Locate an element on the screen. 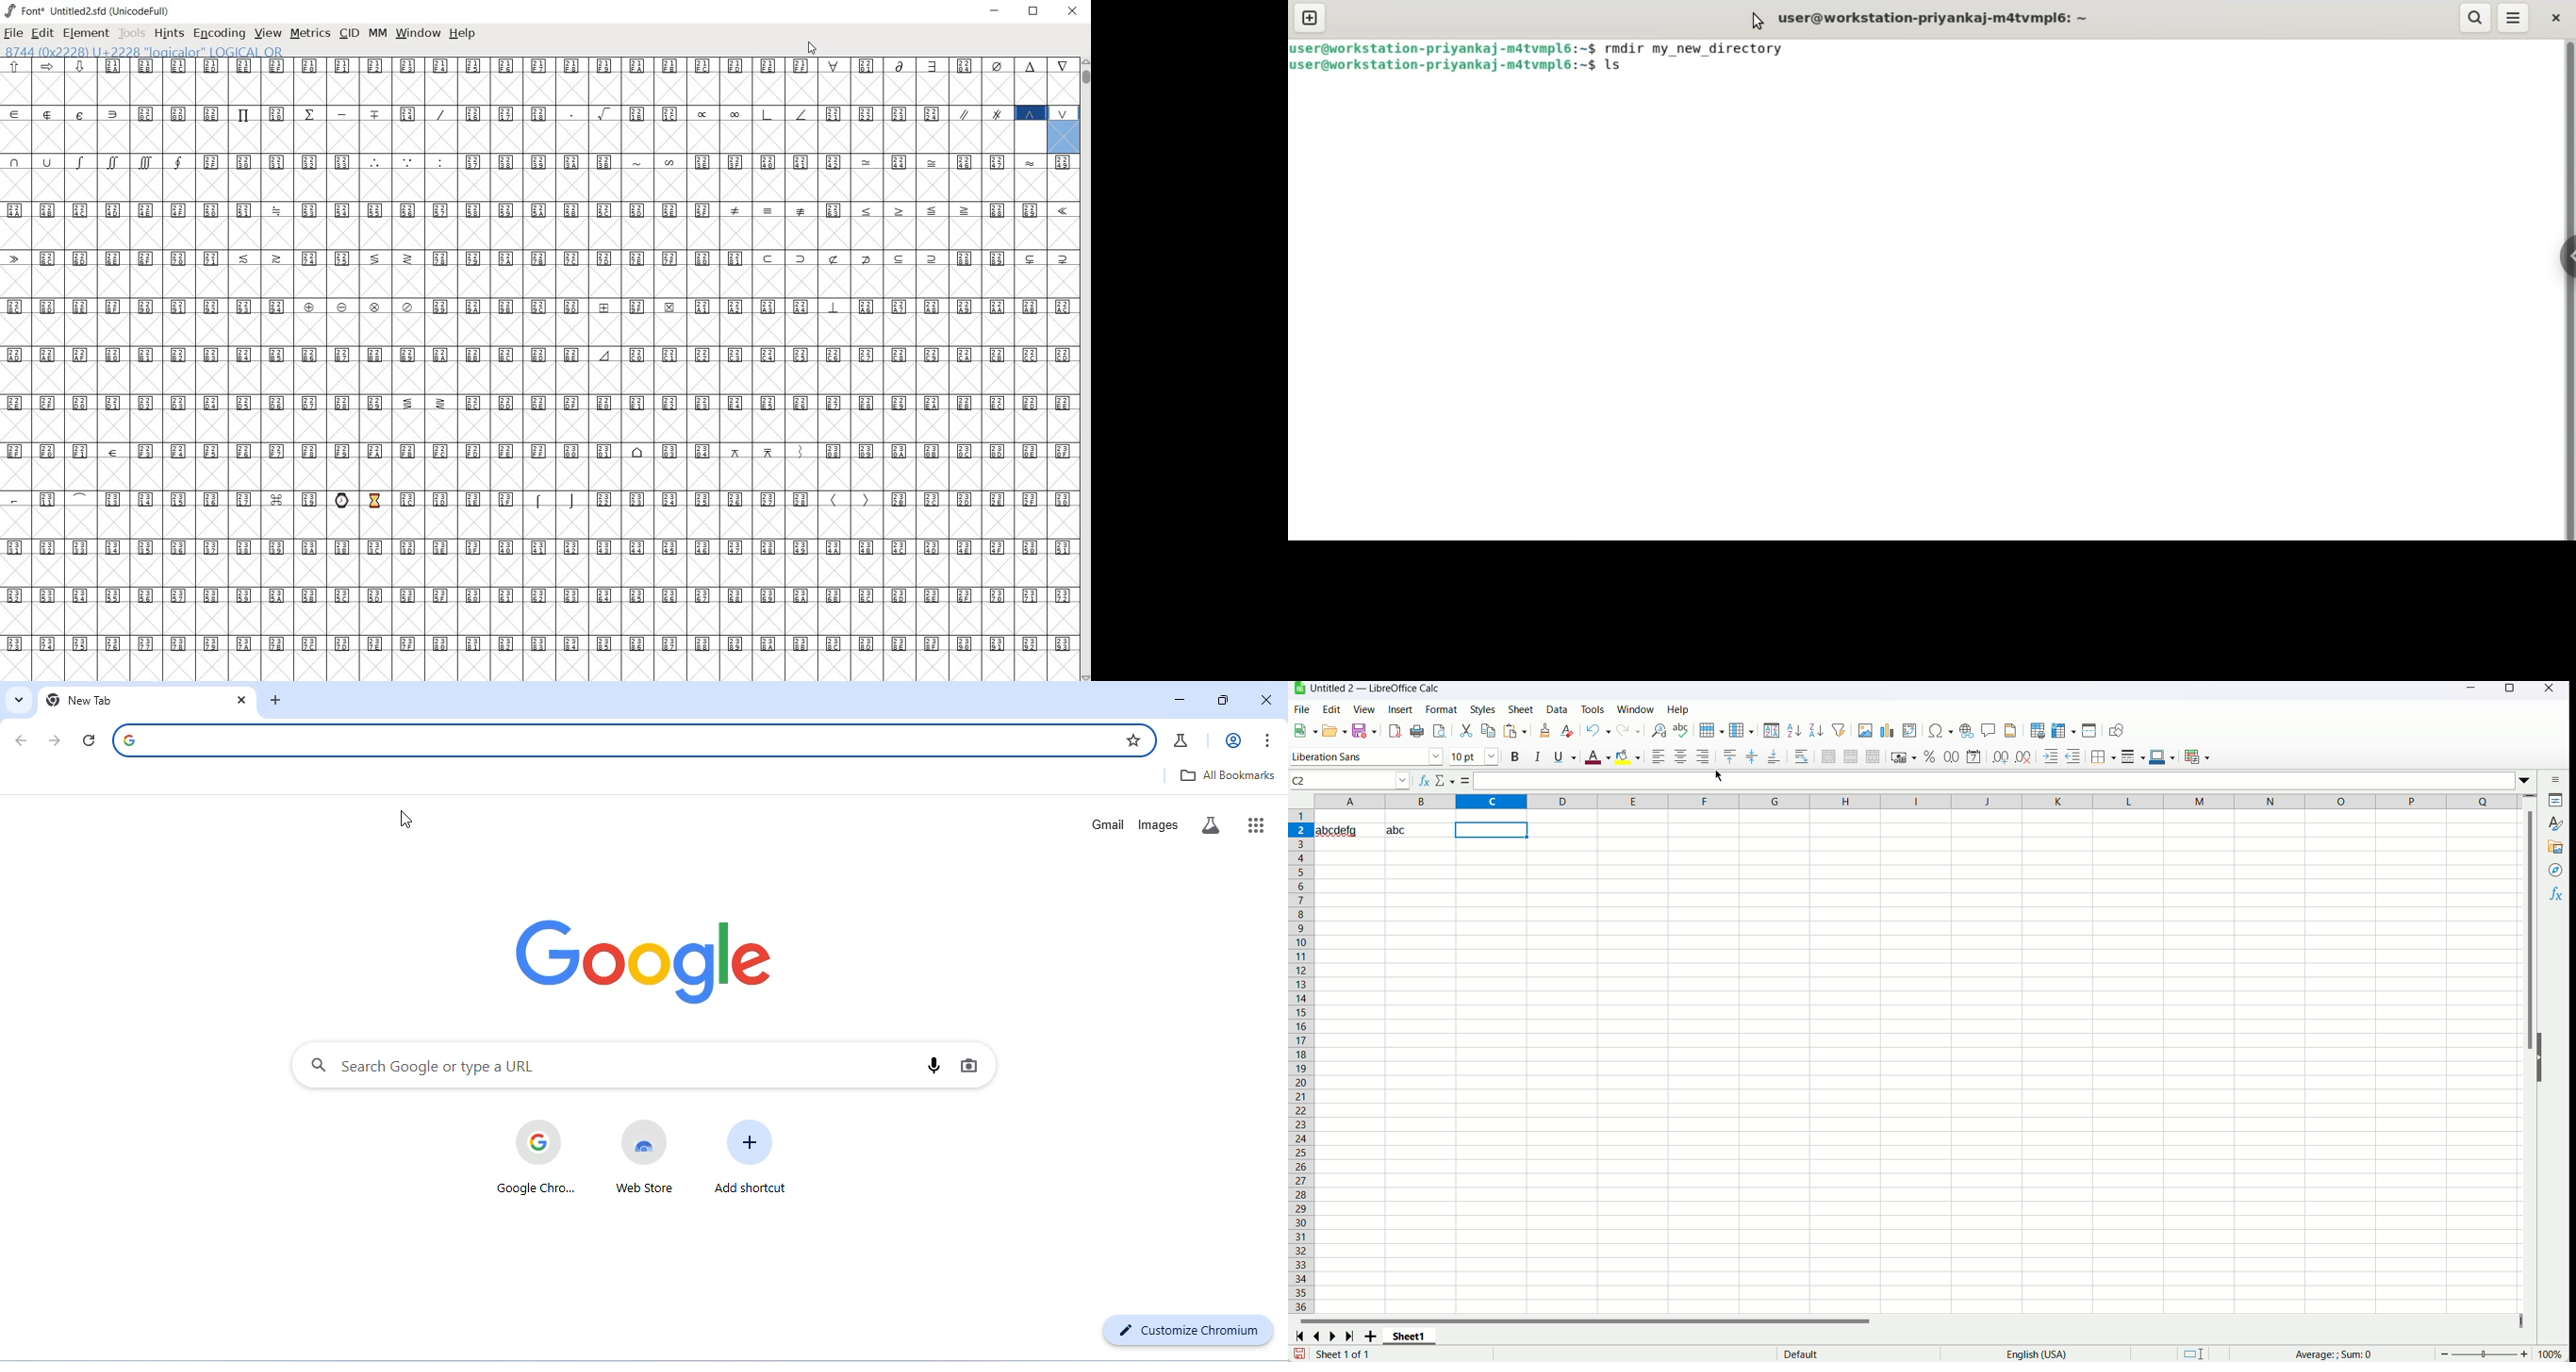 The image size is (2576, 1372). cursor is located at coordinates (1752, 21).